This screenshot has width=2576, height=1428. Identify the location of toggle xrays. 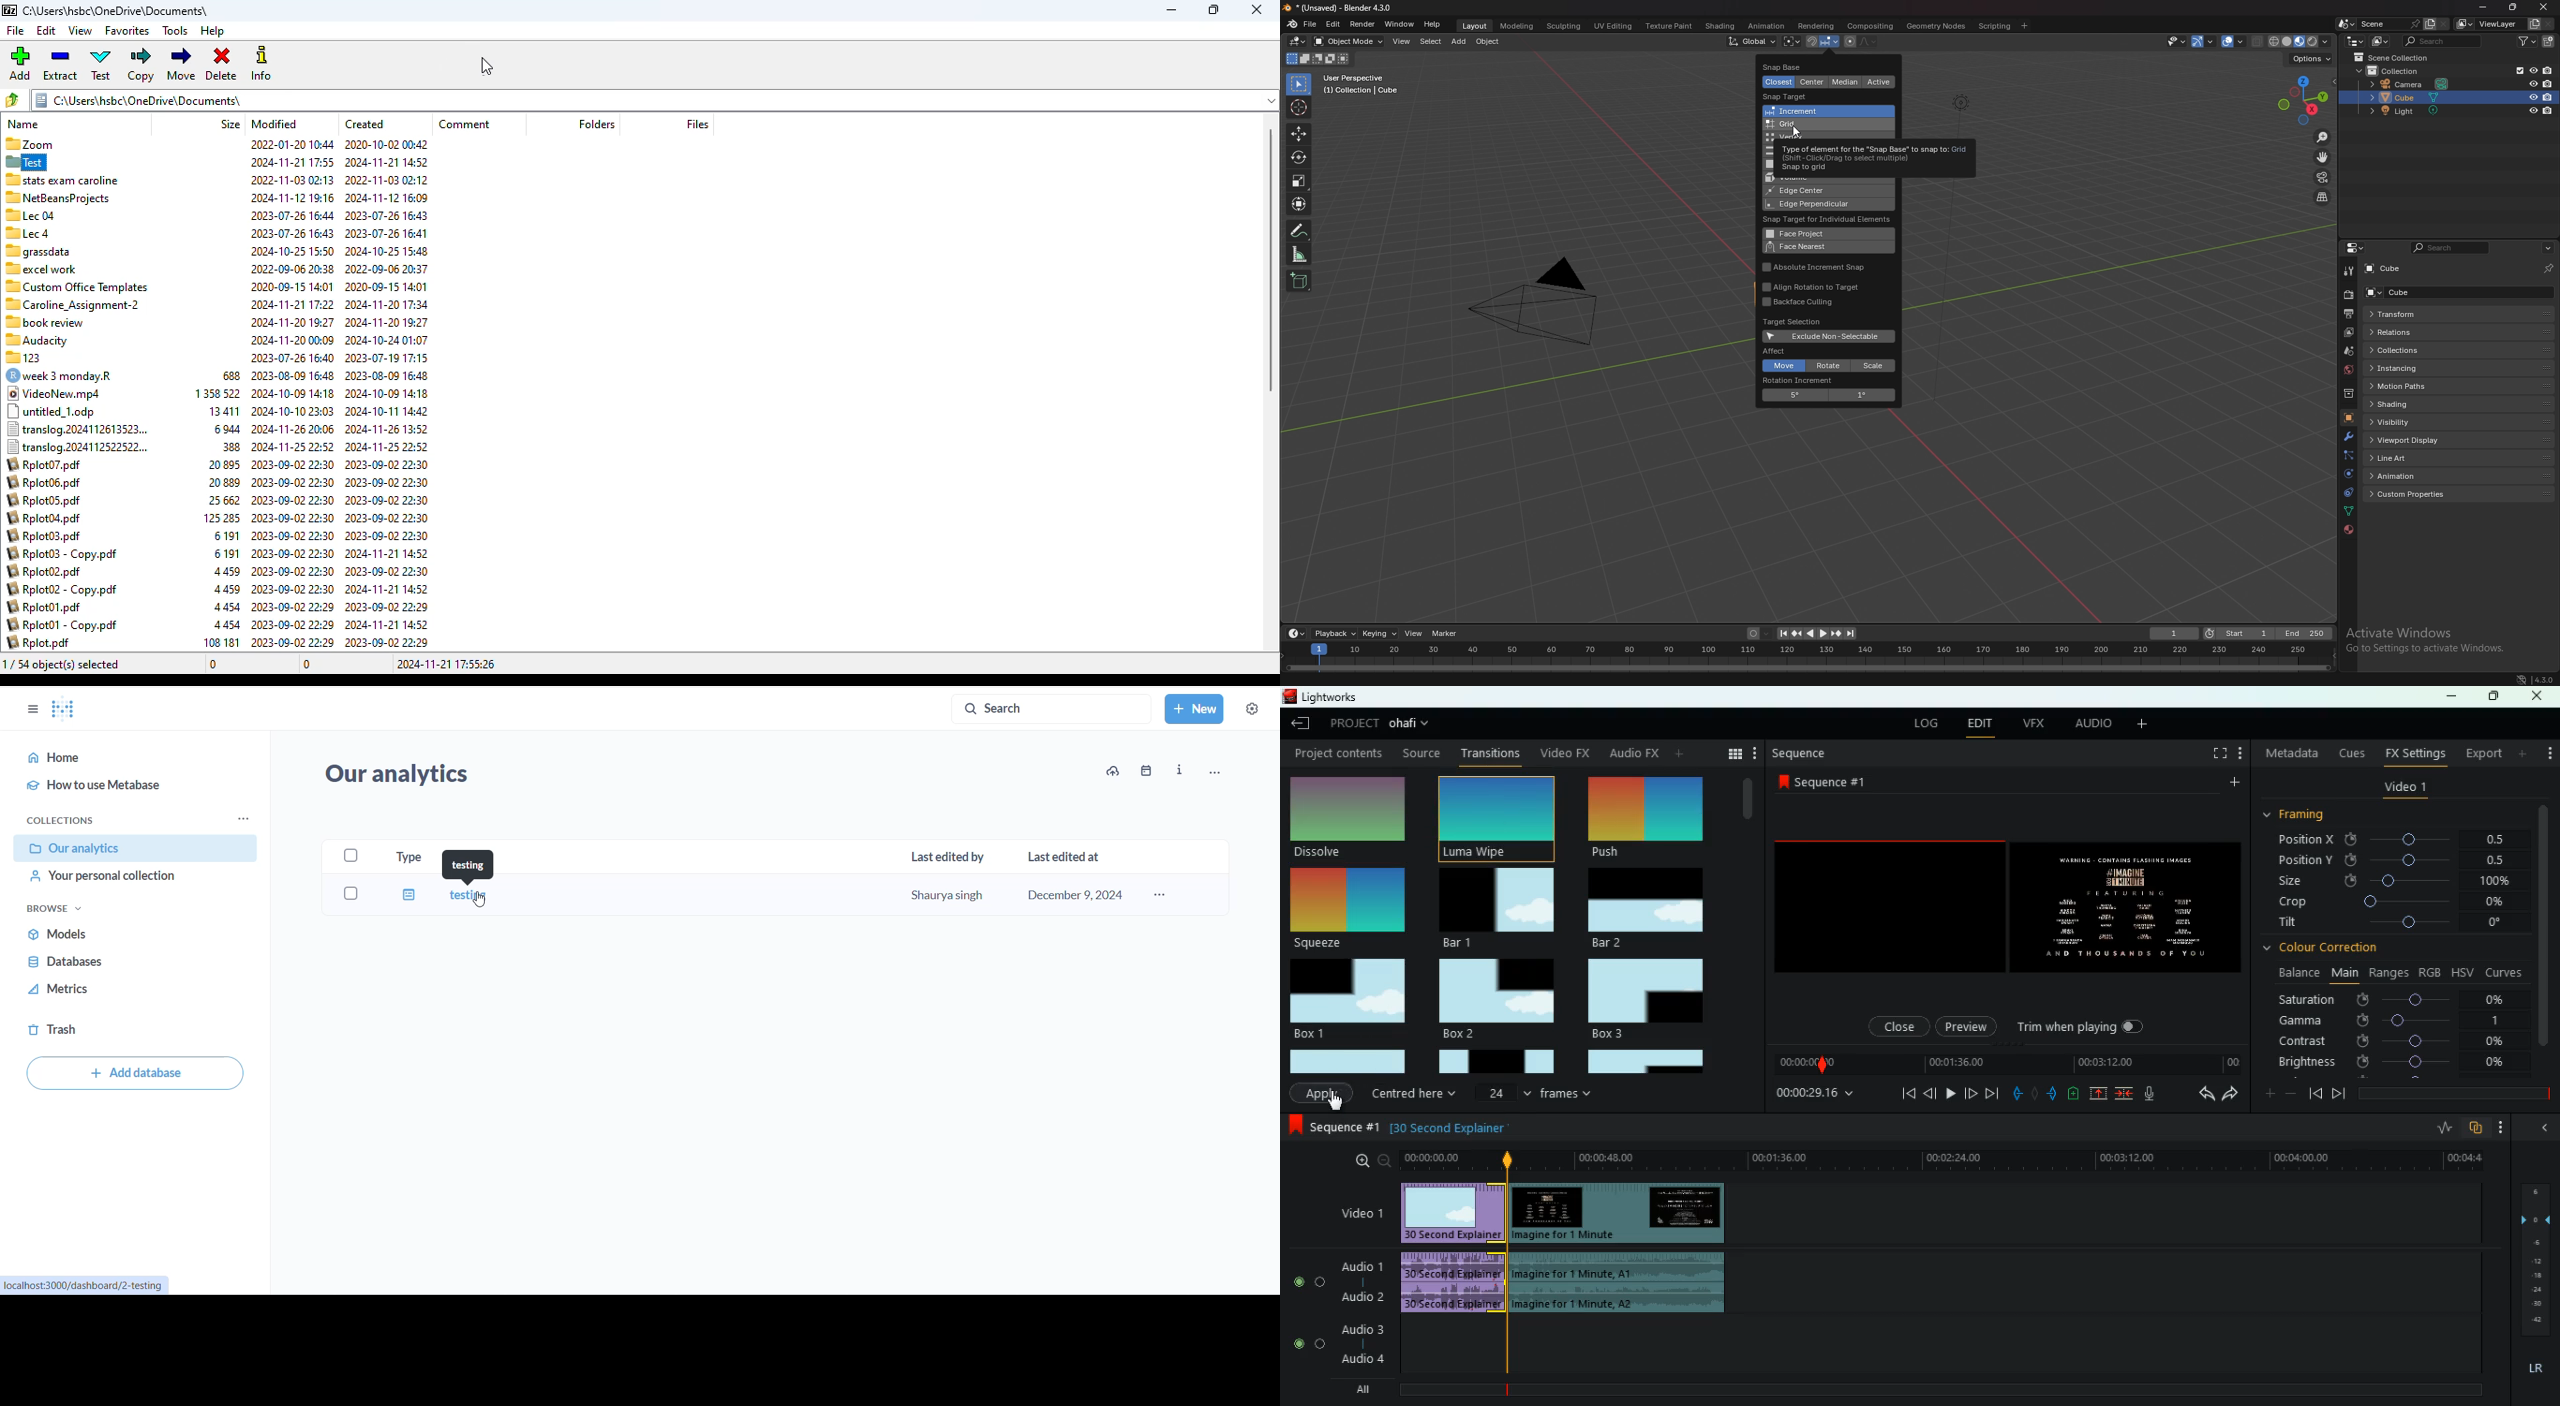
(2258, 41).